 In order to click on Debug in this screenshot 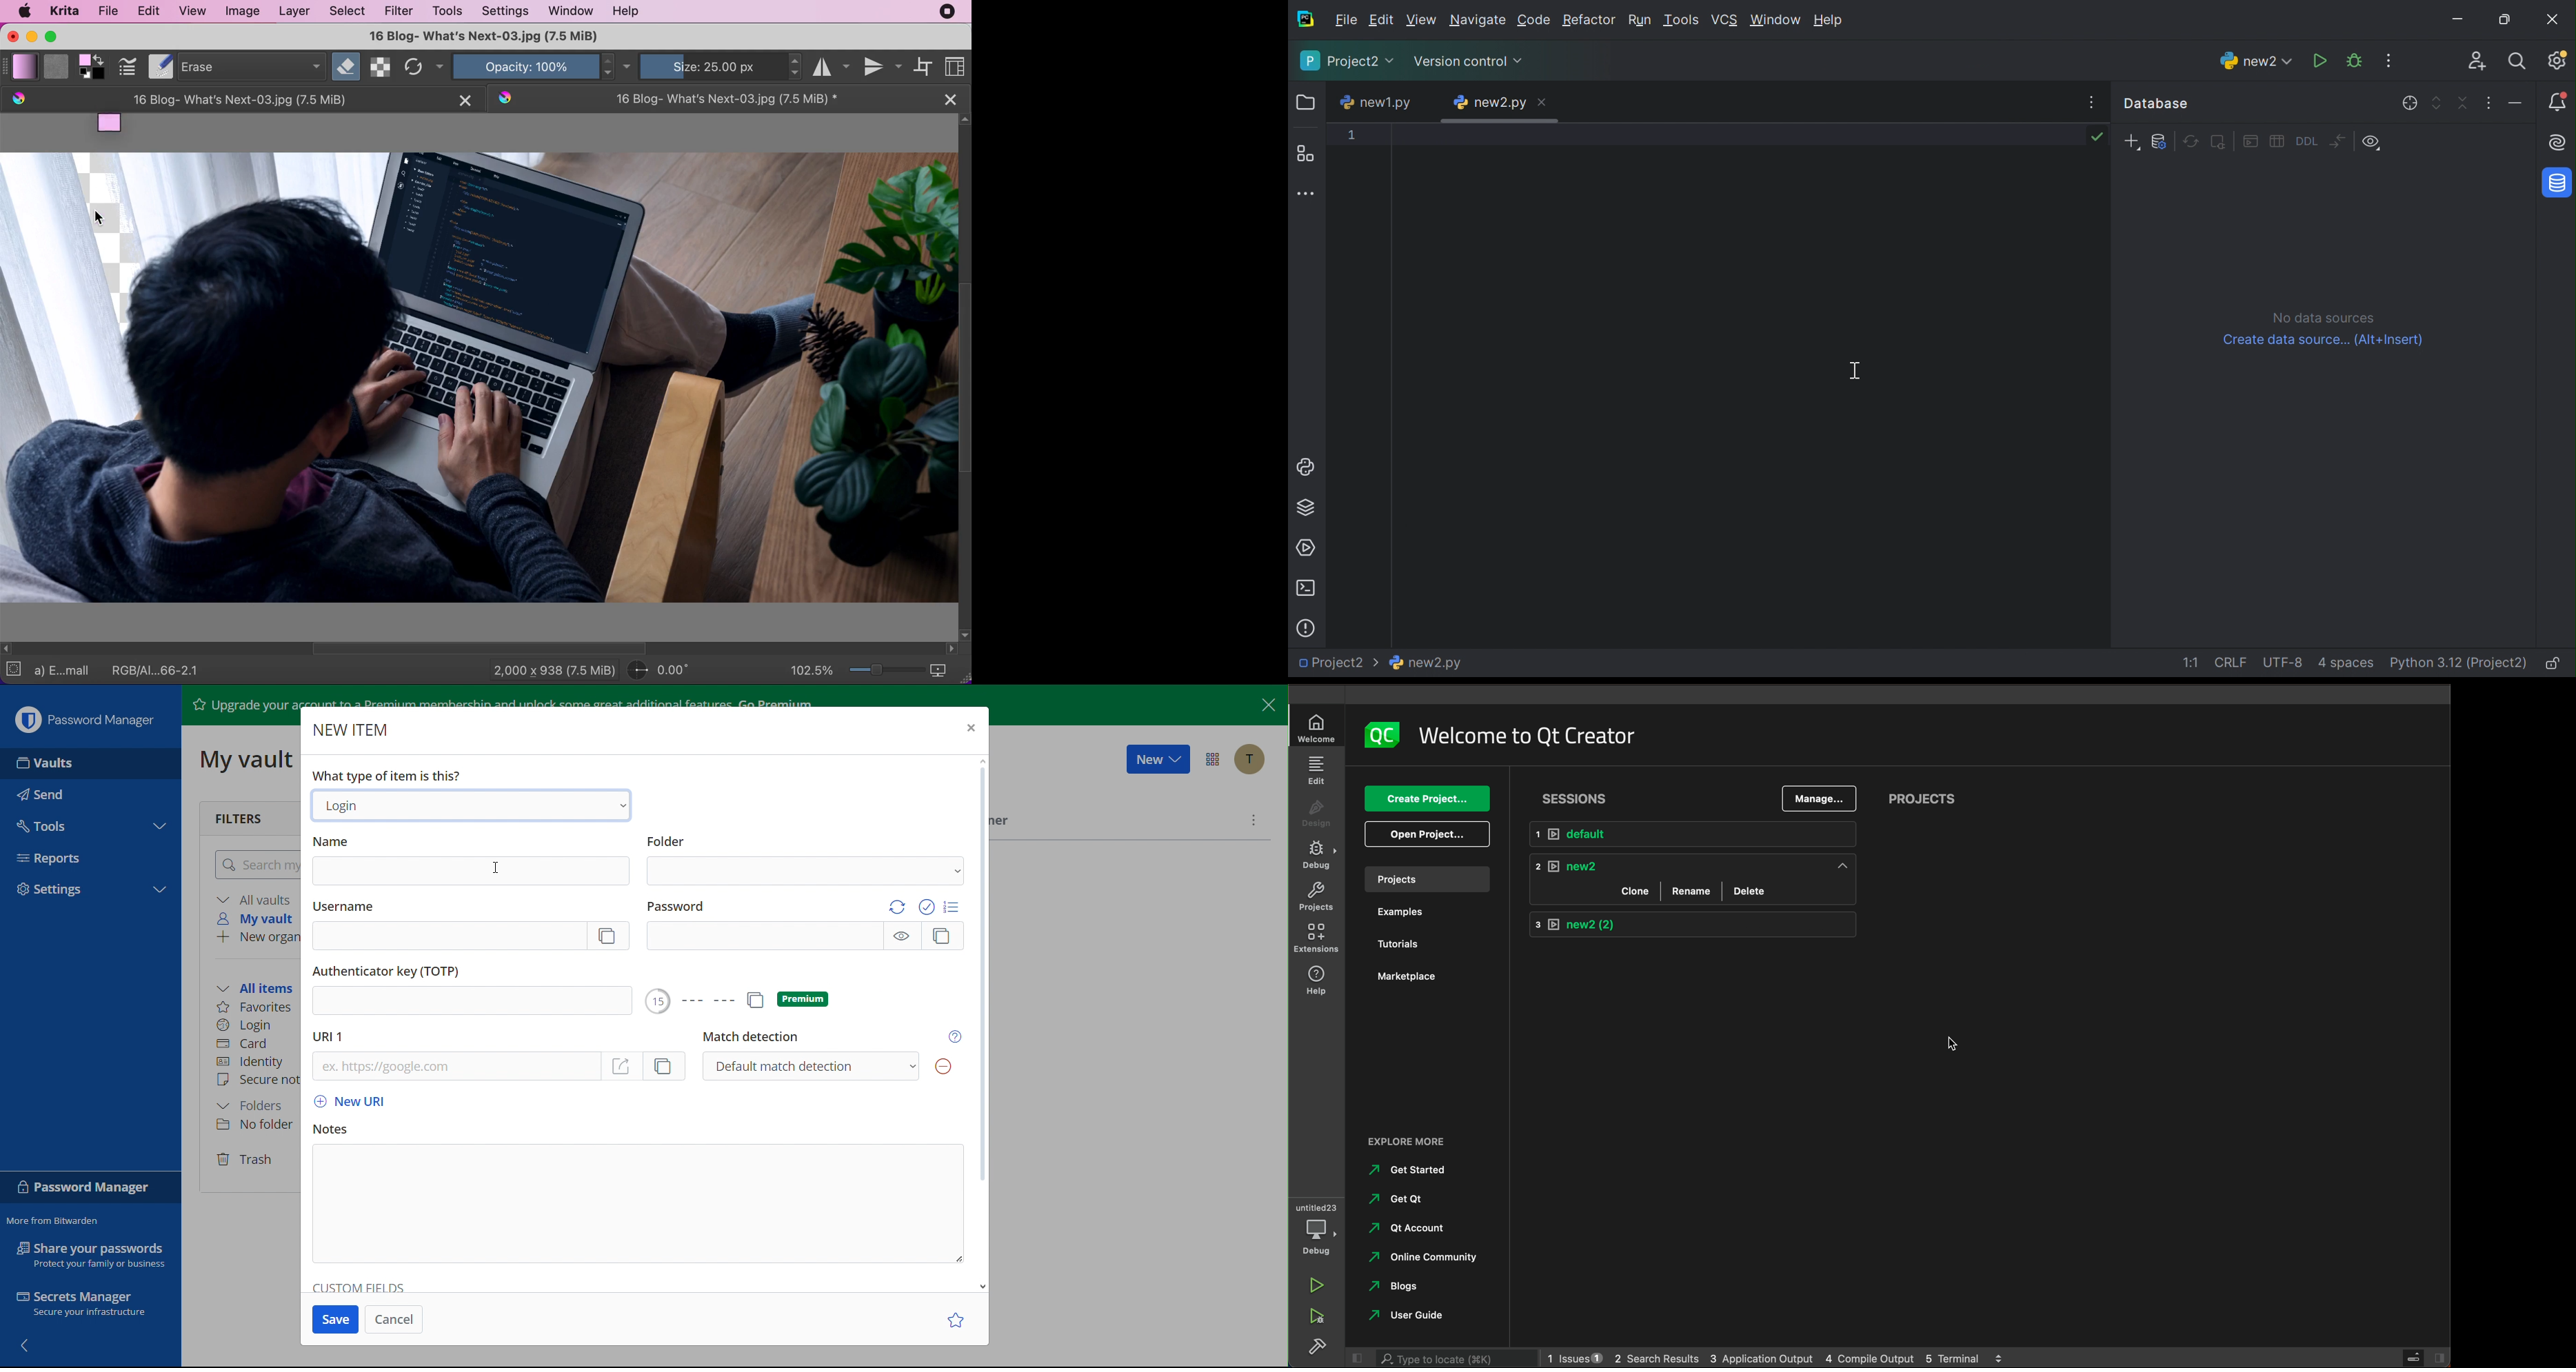, I will do `click(2356, 61)`.